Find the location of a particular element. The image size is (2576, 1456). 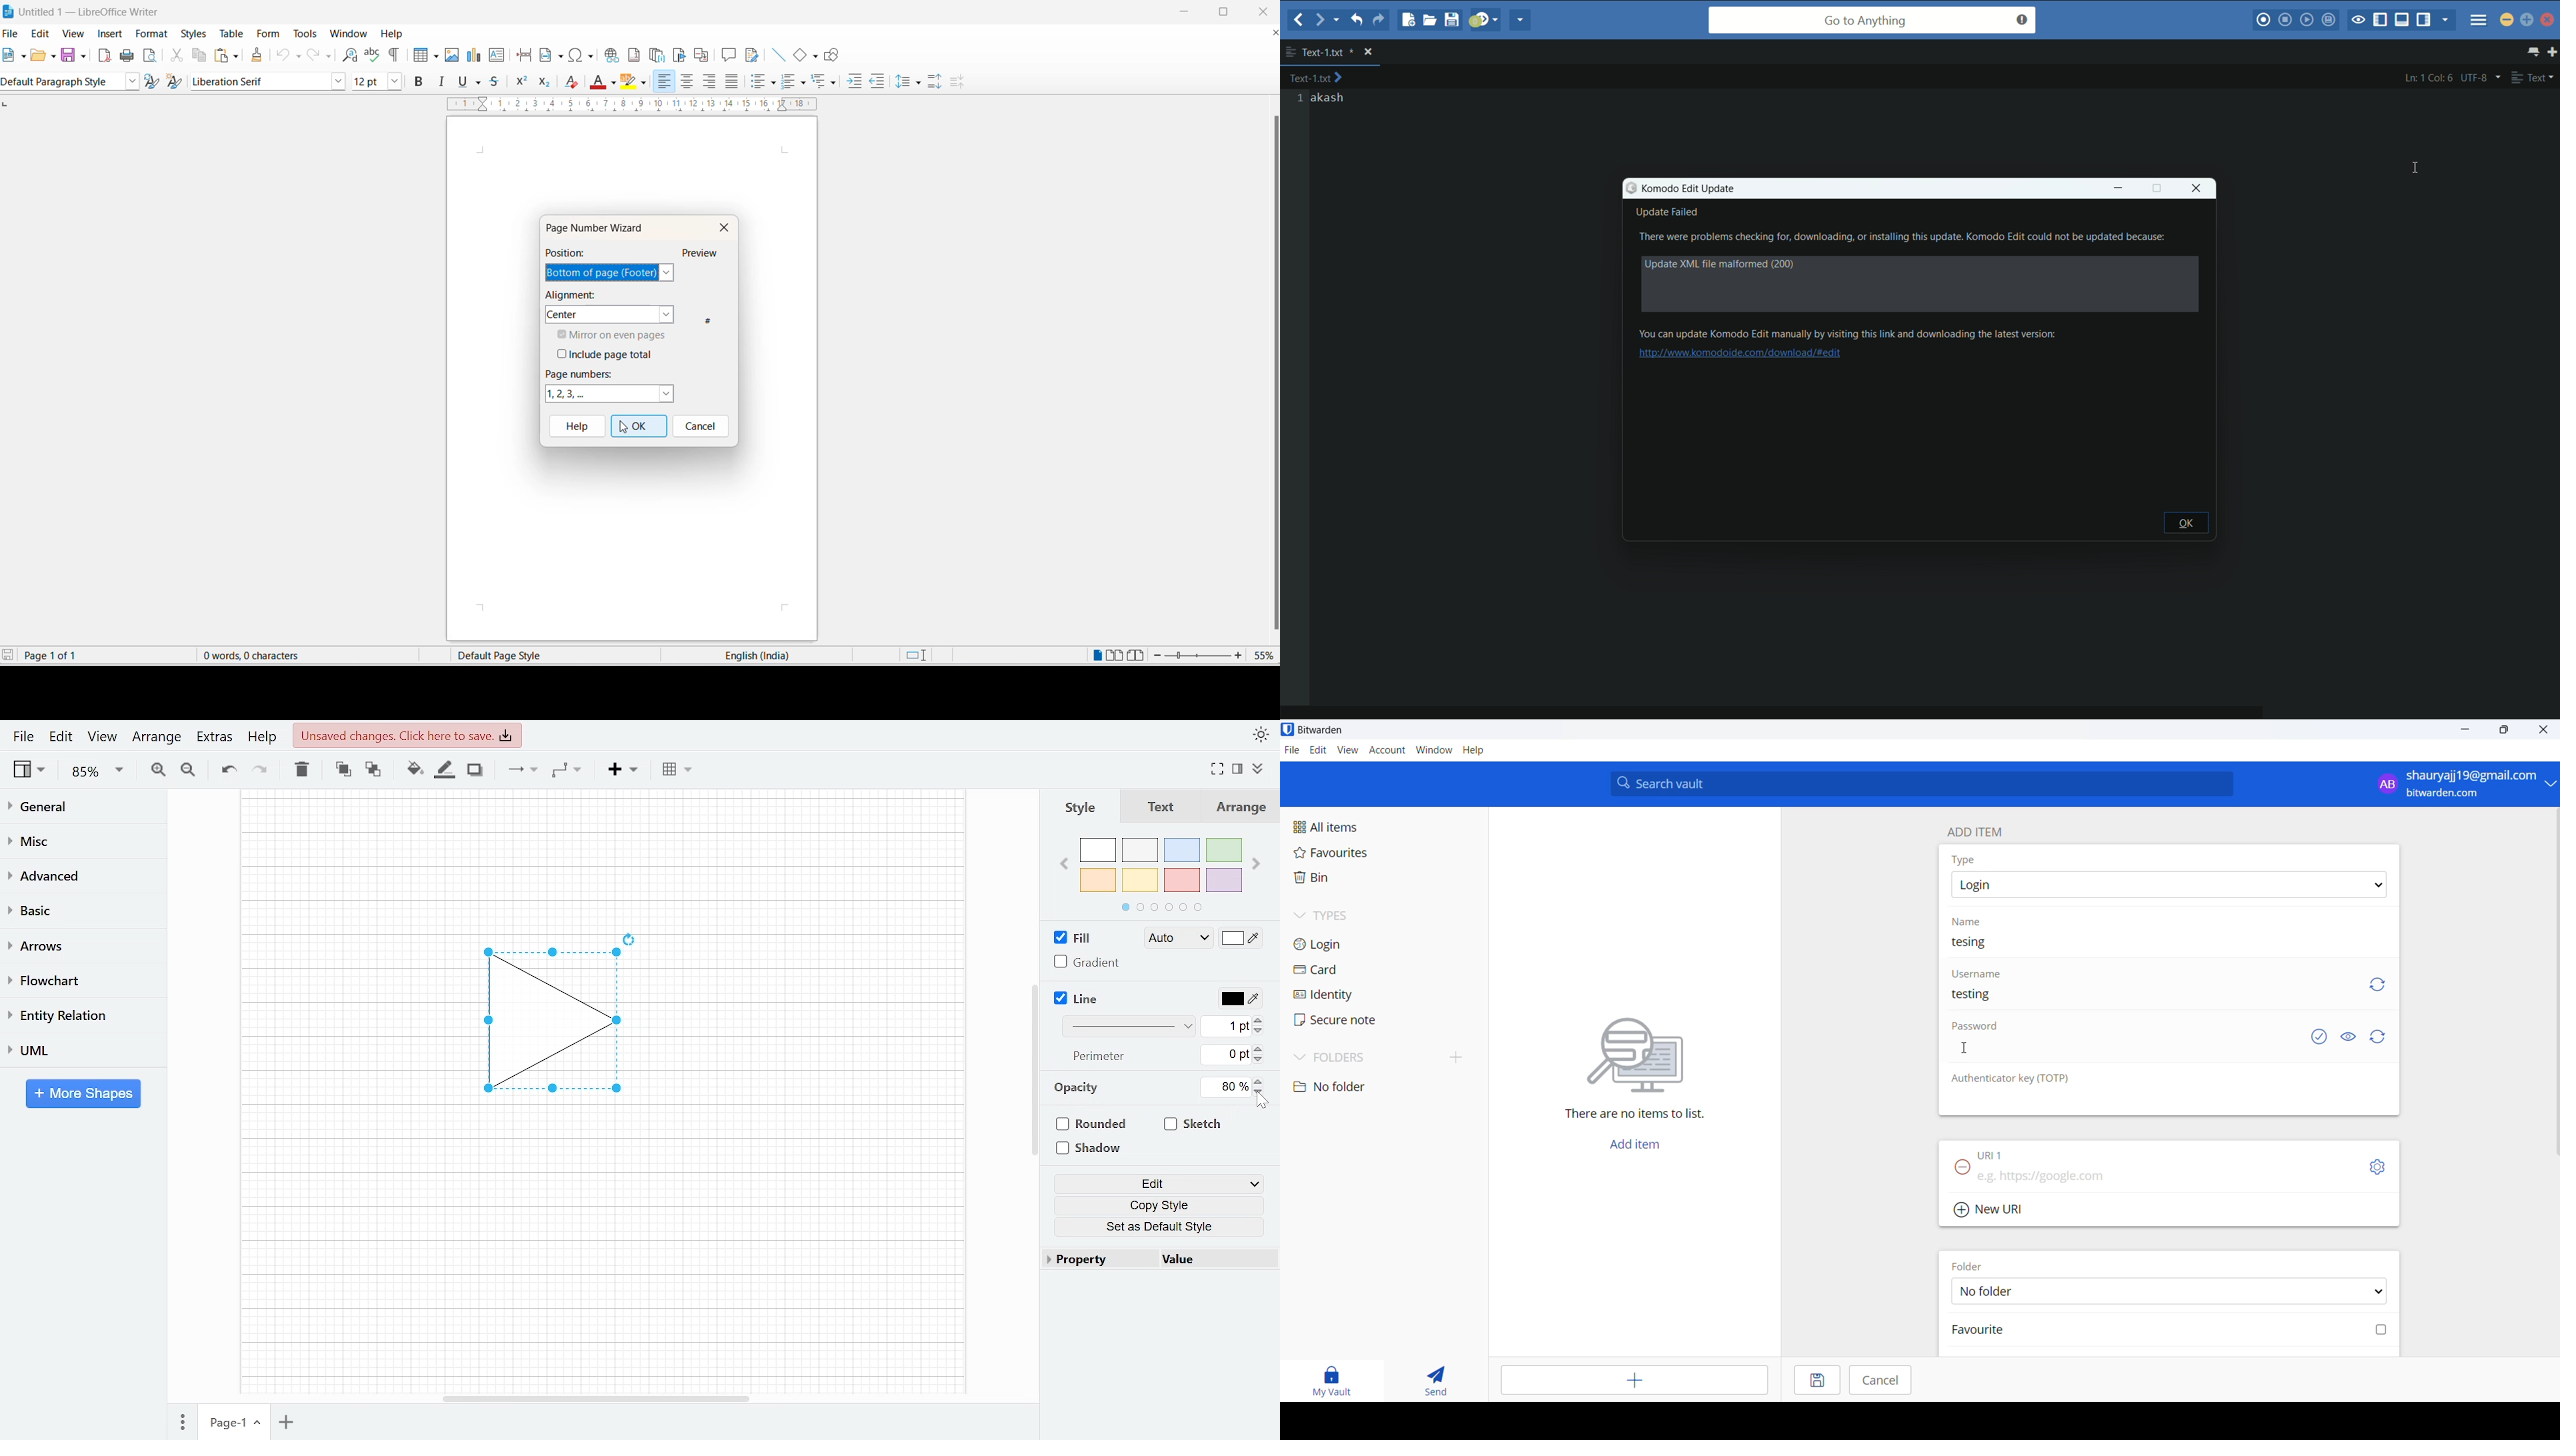

character highlighting is located at coordinates (630, 83).